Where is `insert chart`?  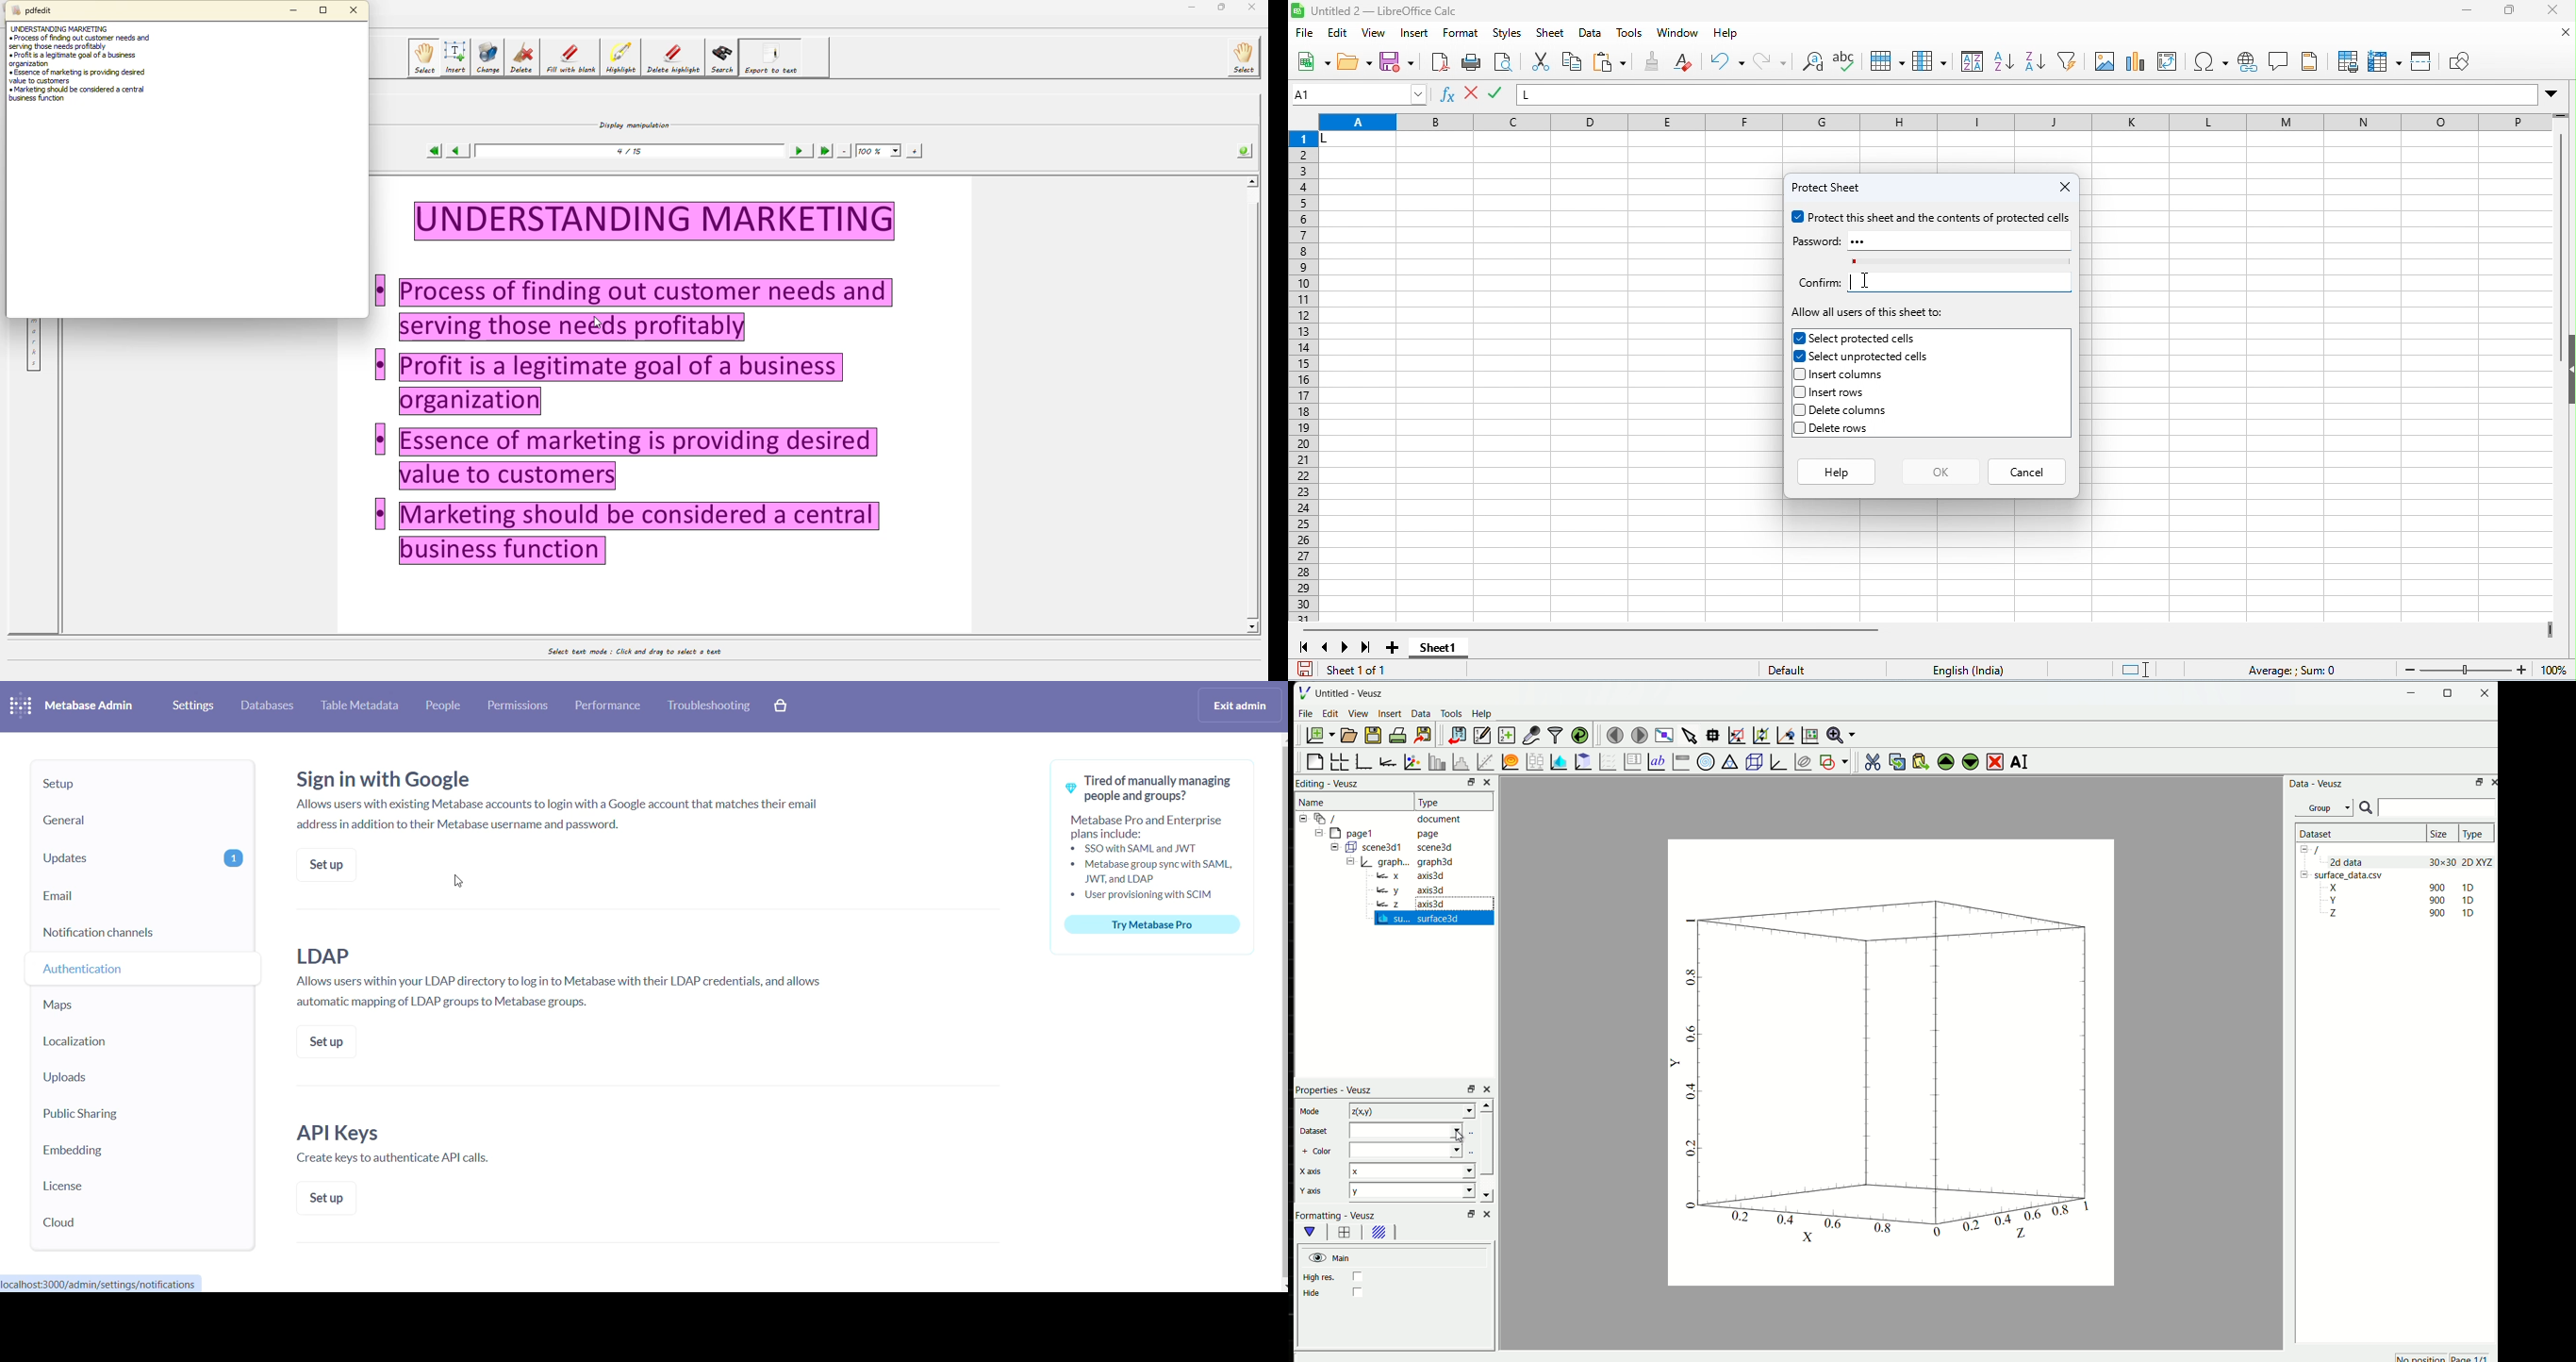
insert chart is located at coordinates (2137, 63).